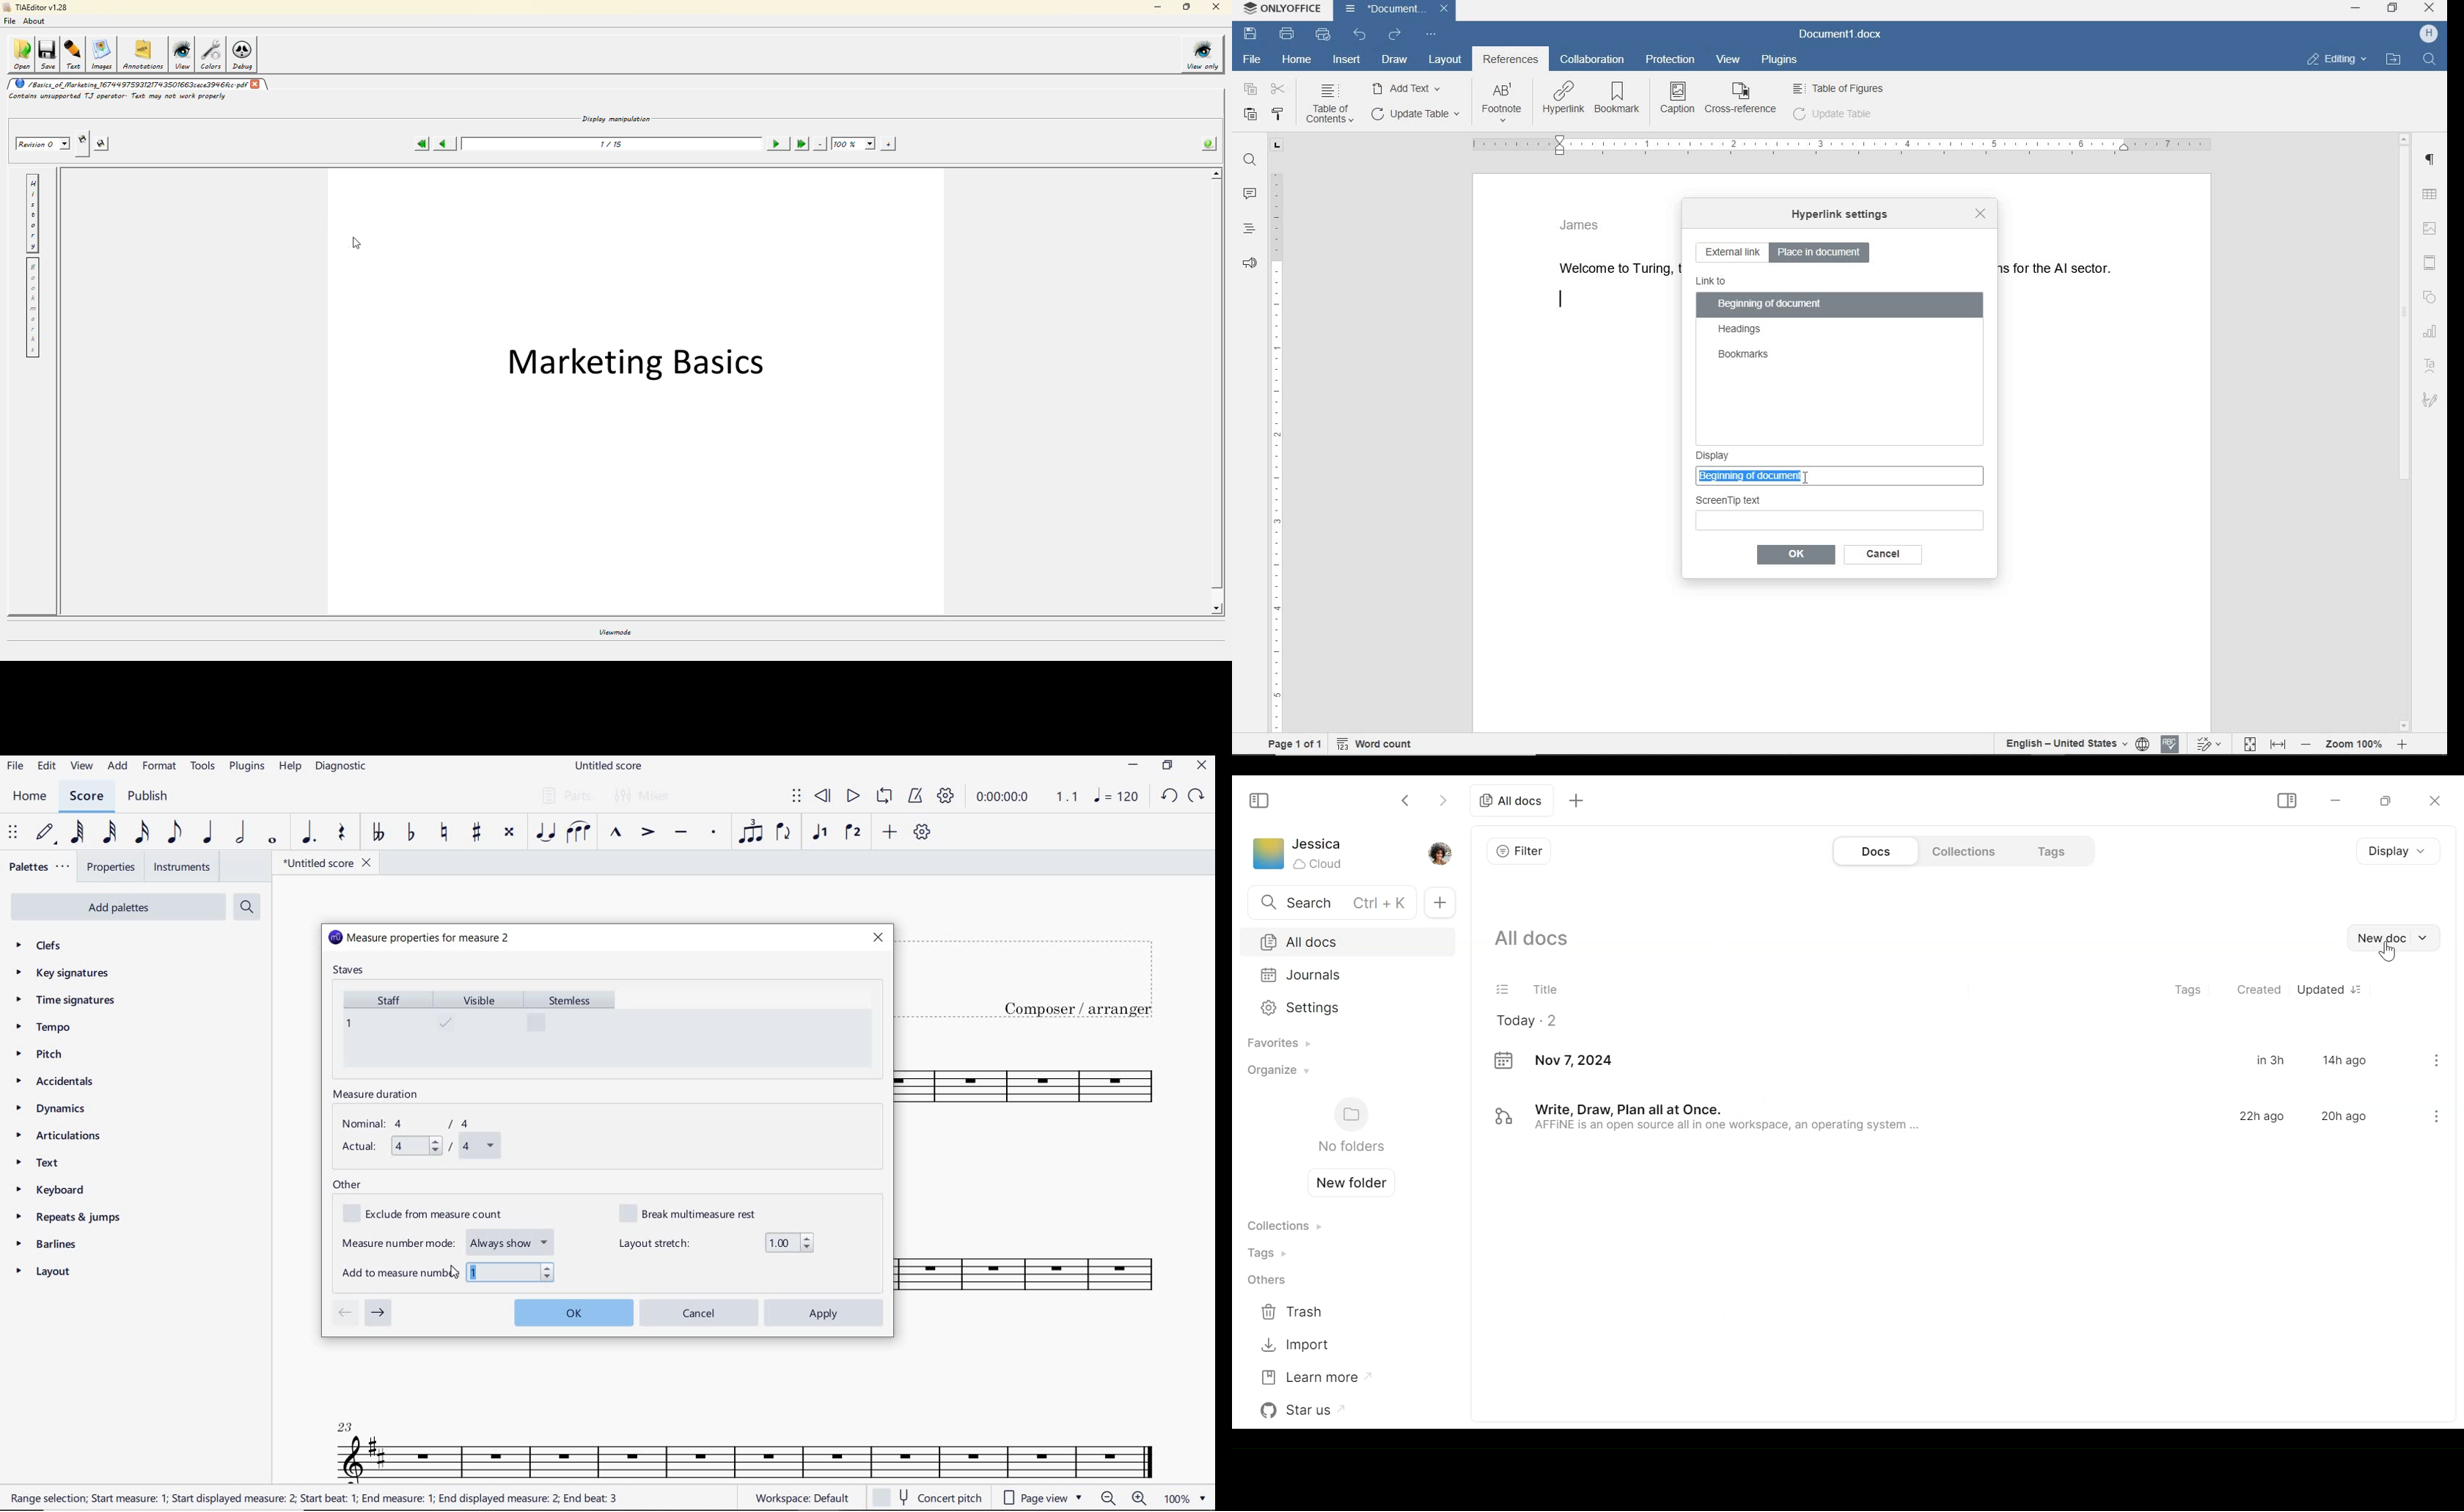 The width and height of the screenshot is (2464, 1512). What do you see at coordinates (1347, 61) in the screenshot?
I see `insert` at bounding box center [1347, 61].